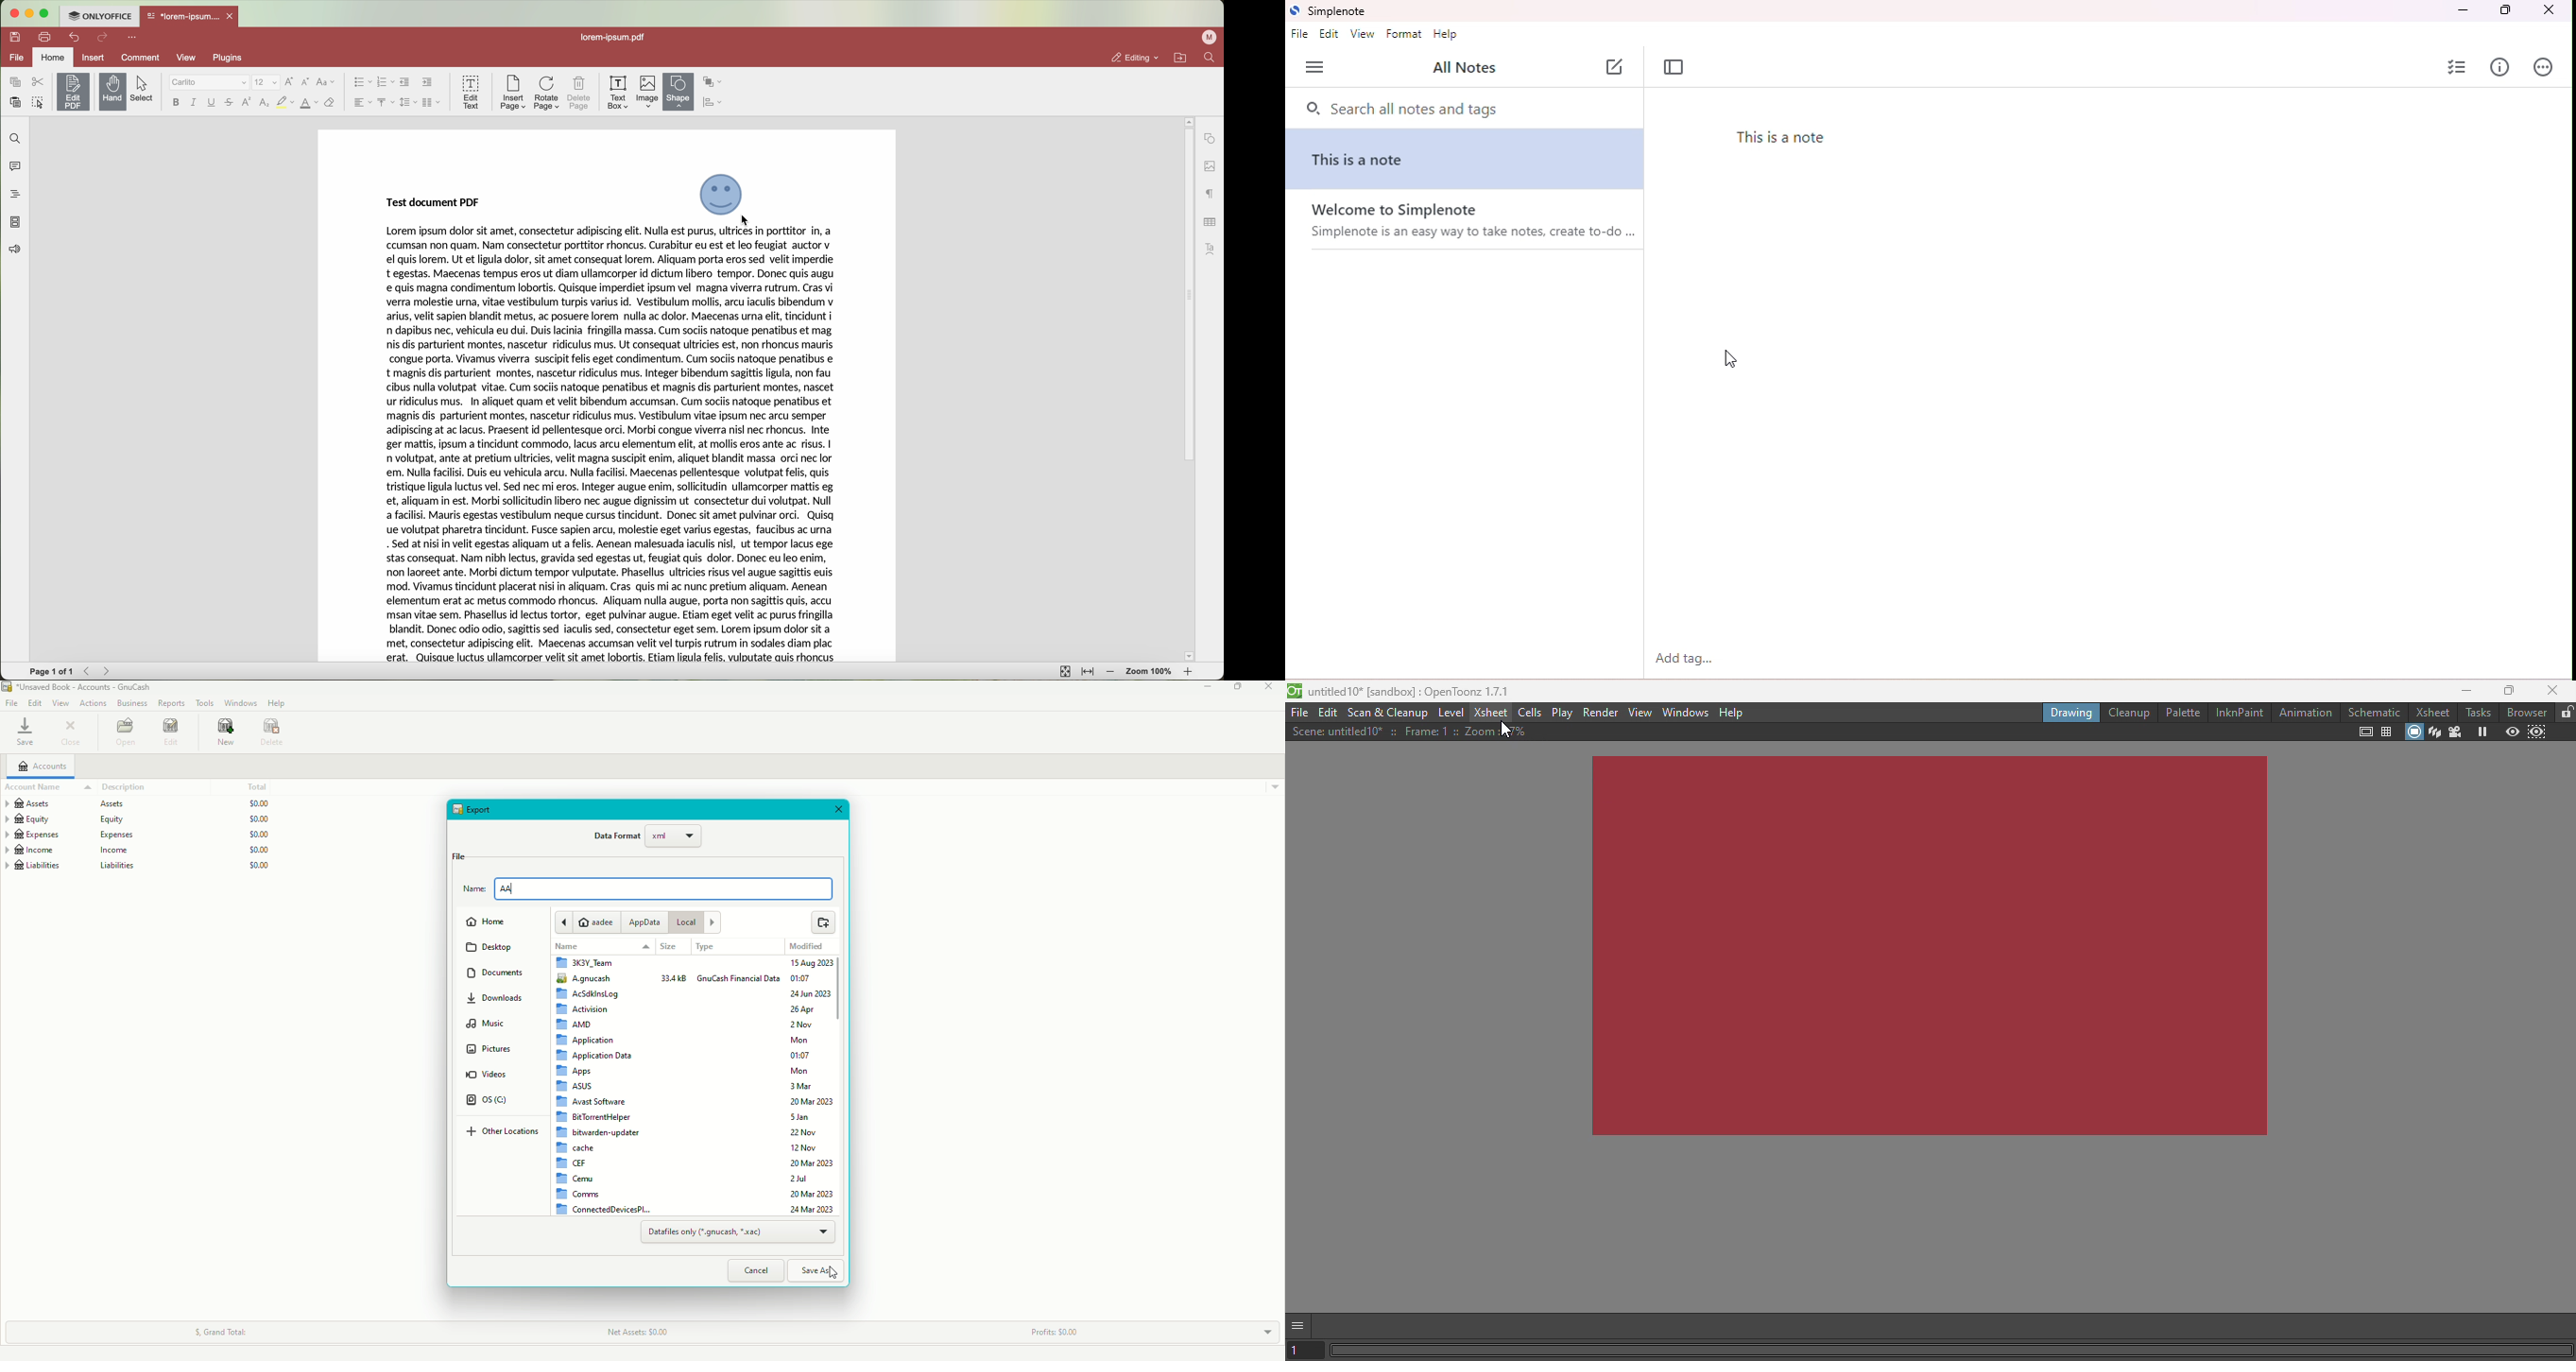  What do you see at coordinates (427, 83) in the screenshot?
I see `increase indent` at bounding box center [427, 83].